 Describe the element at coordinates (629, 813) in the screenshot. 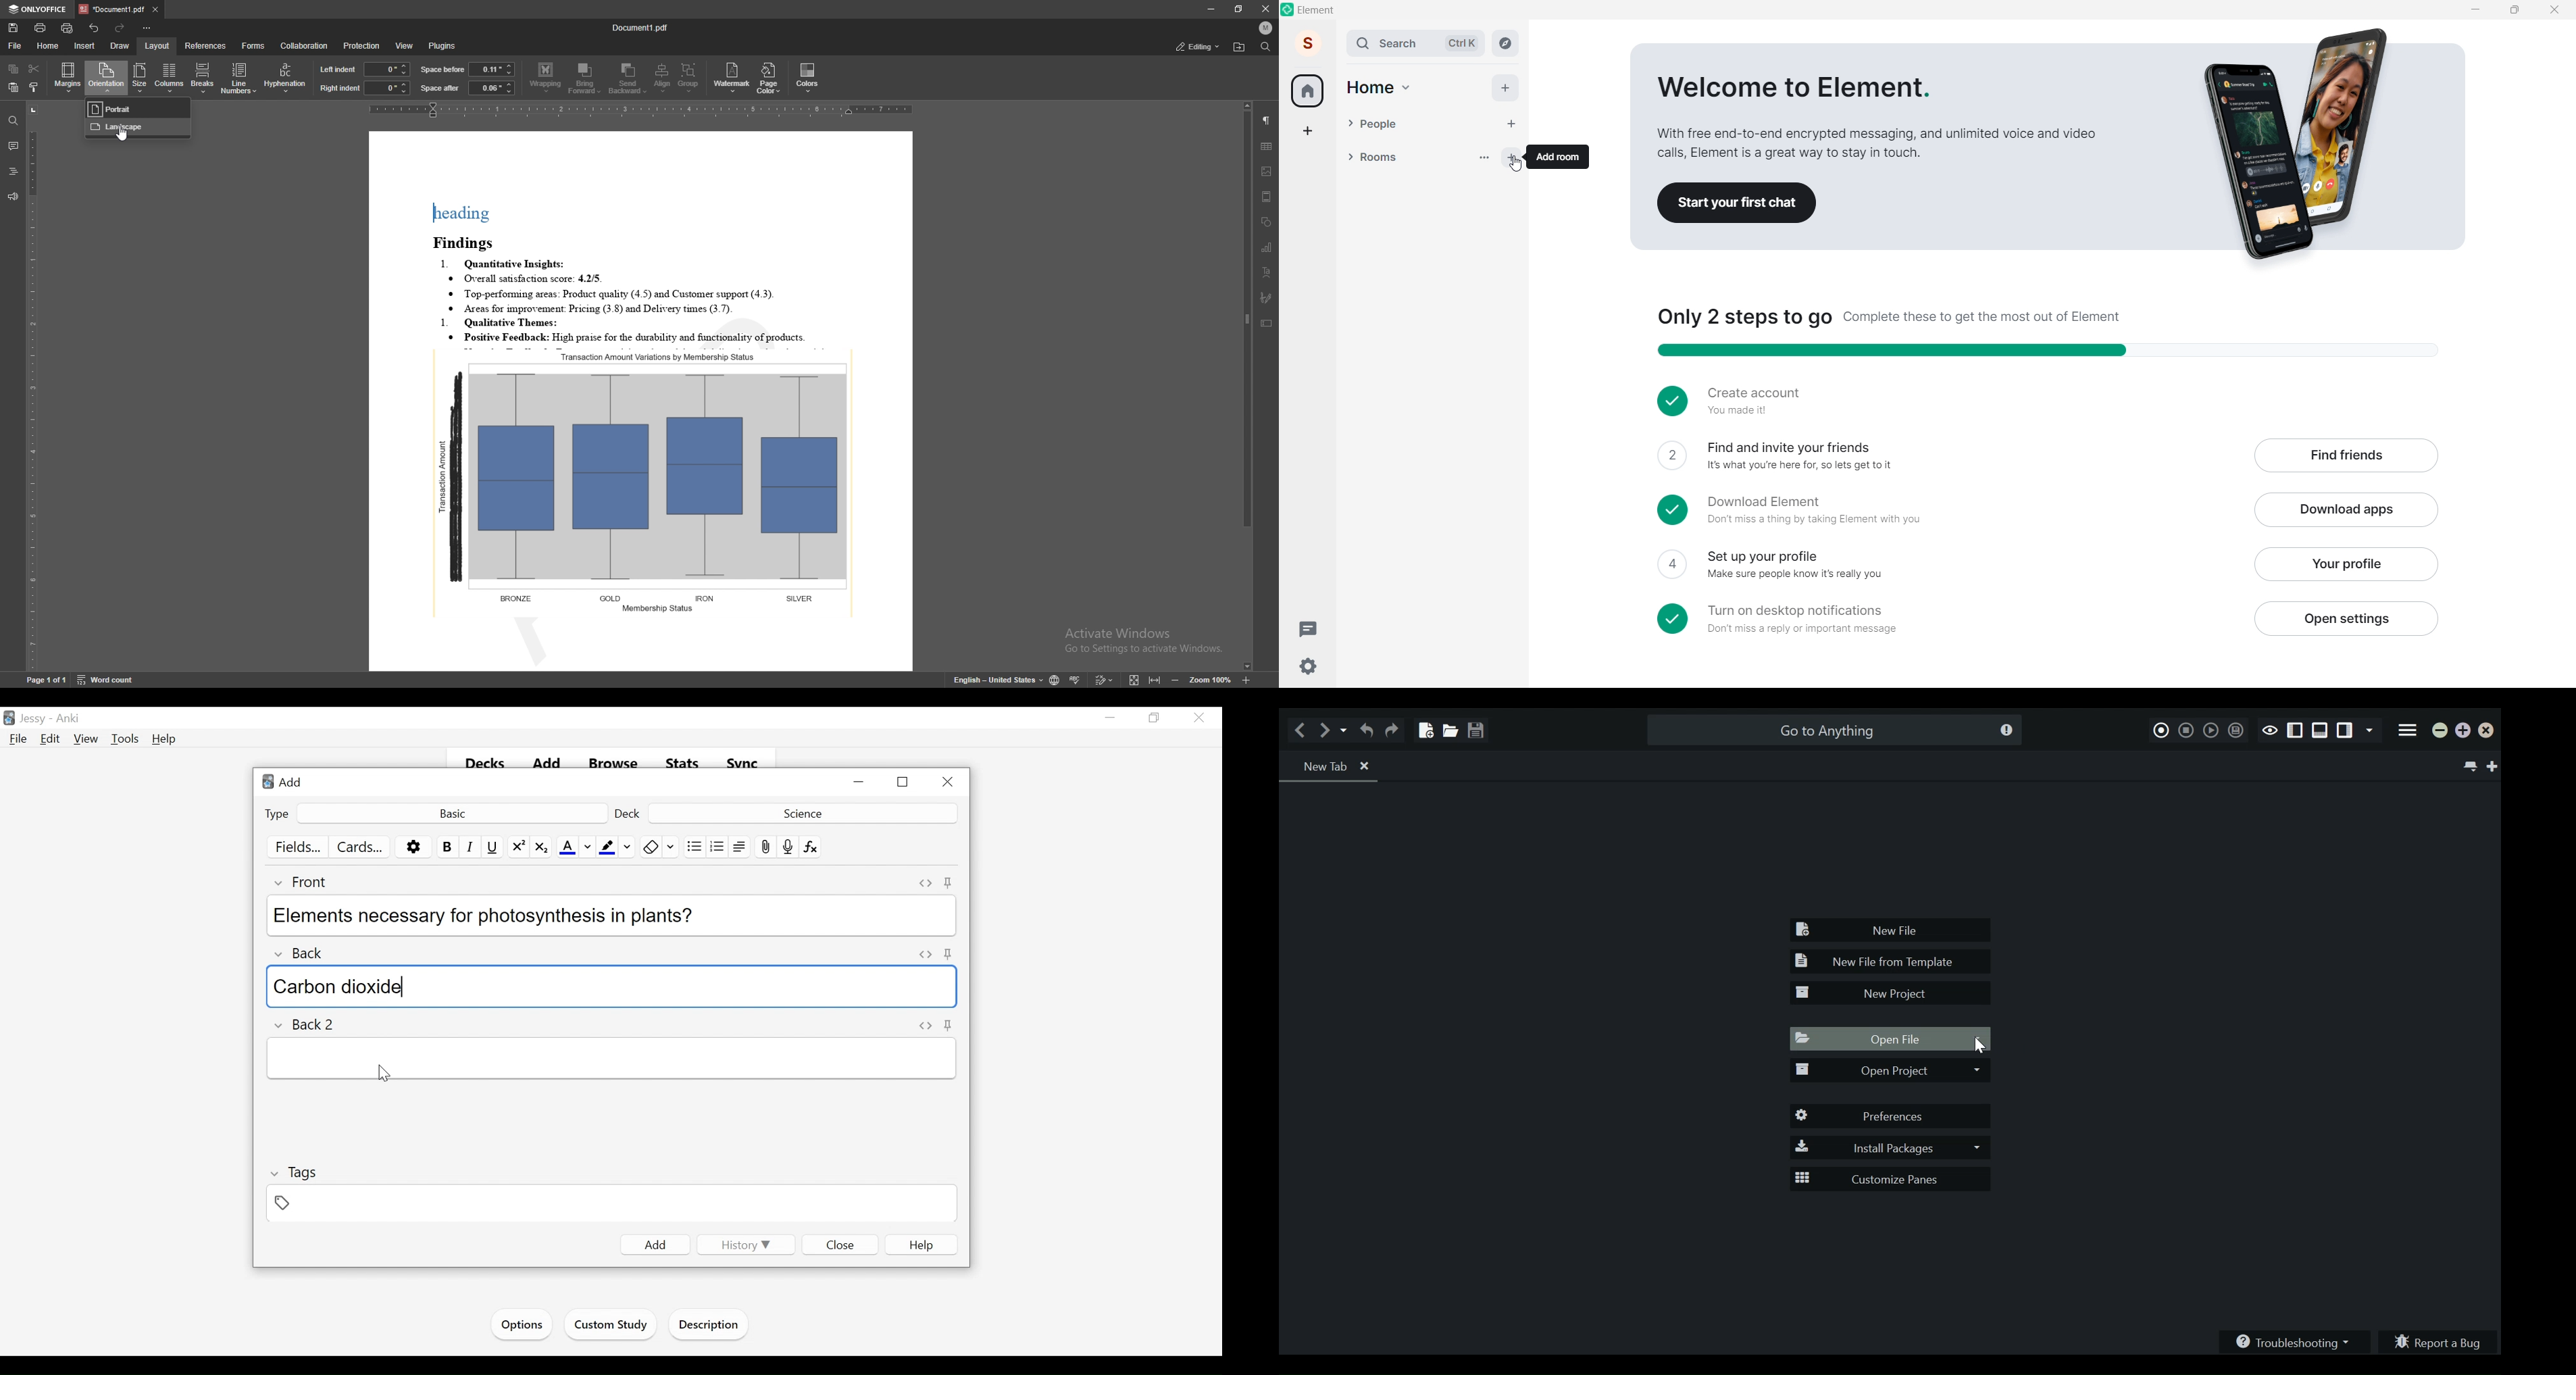

I see `Deck` at that location.